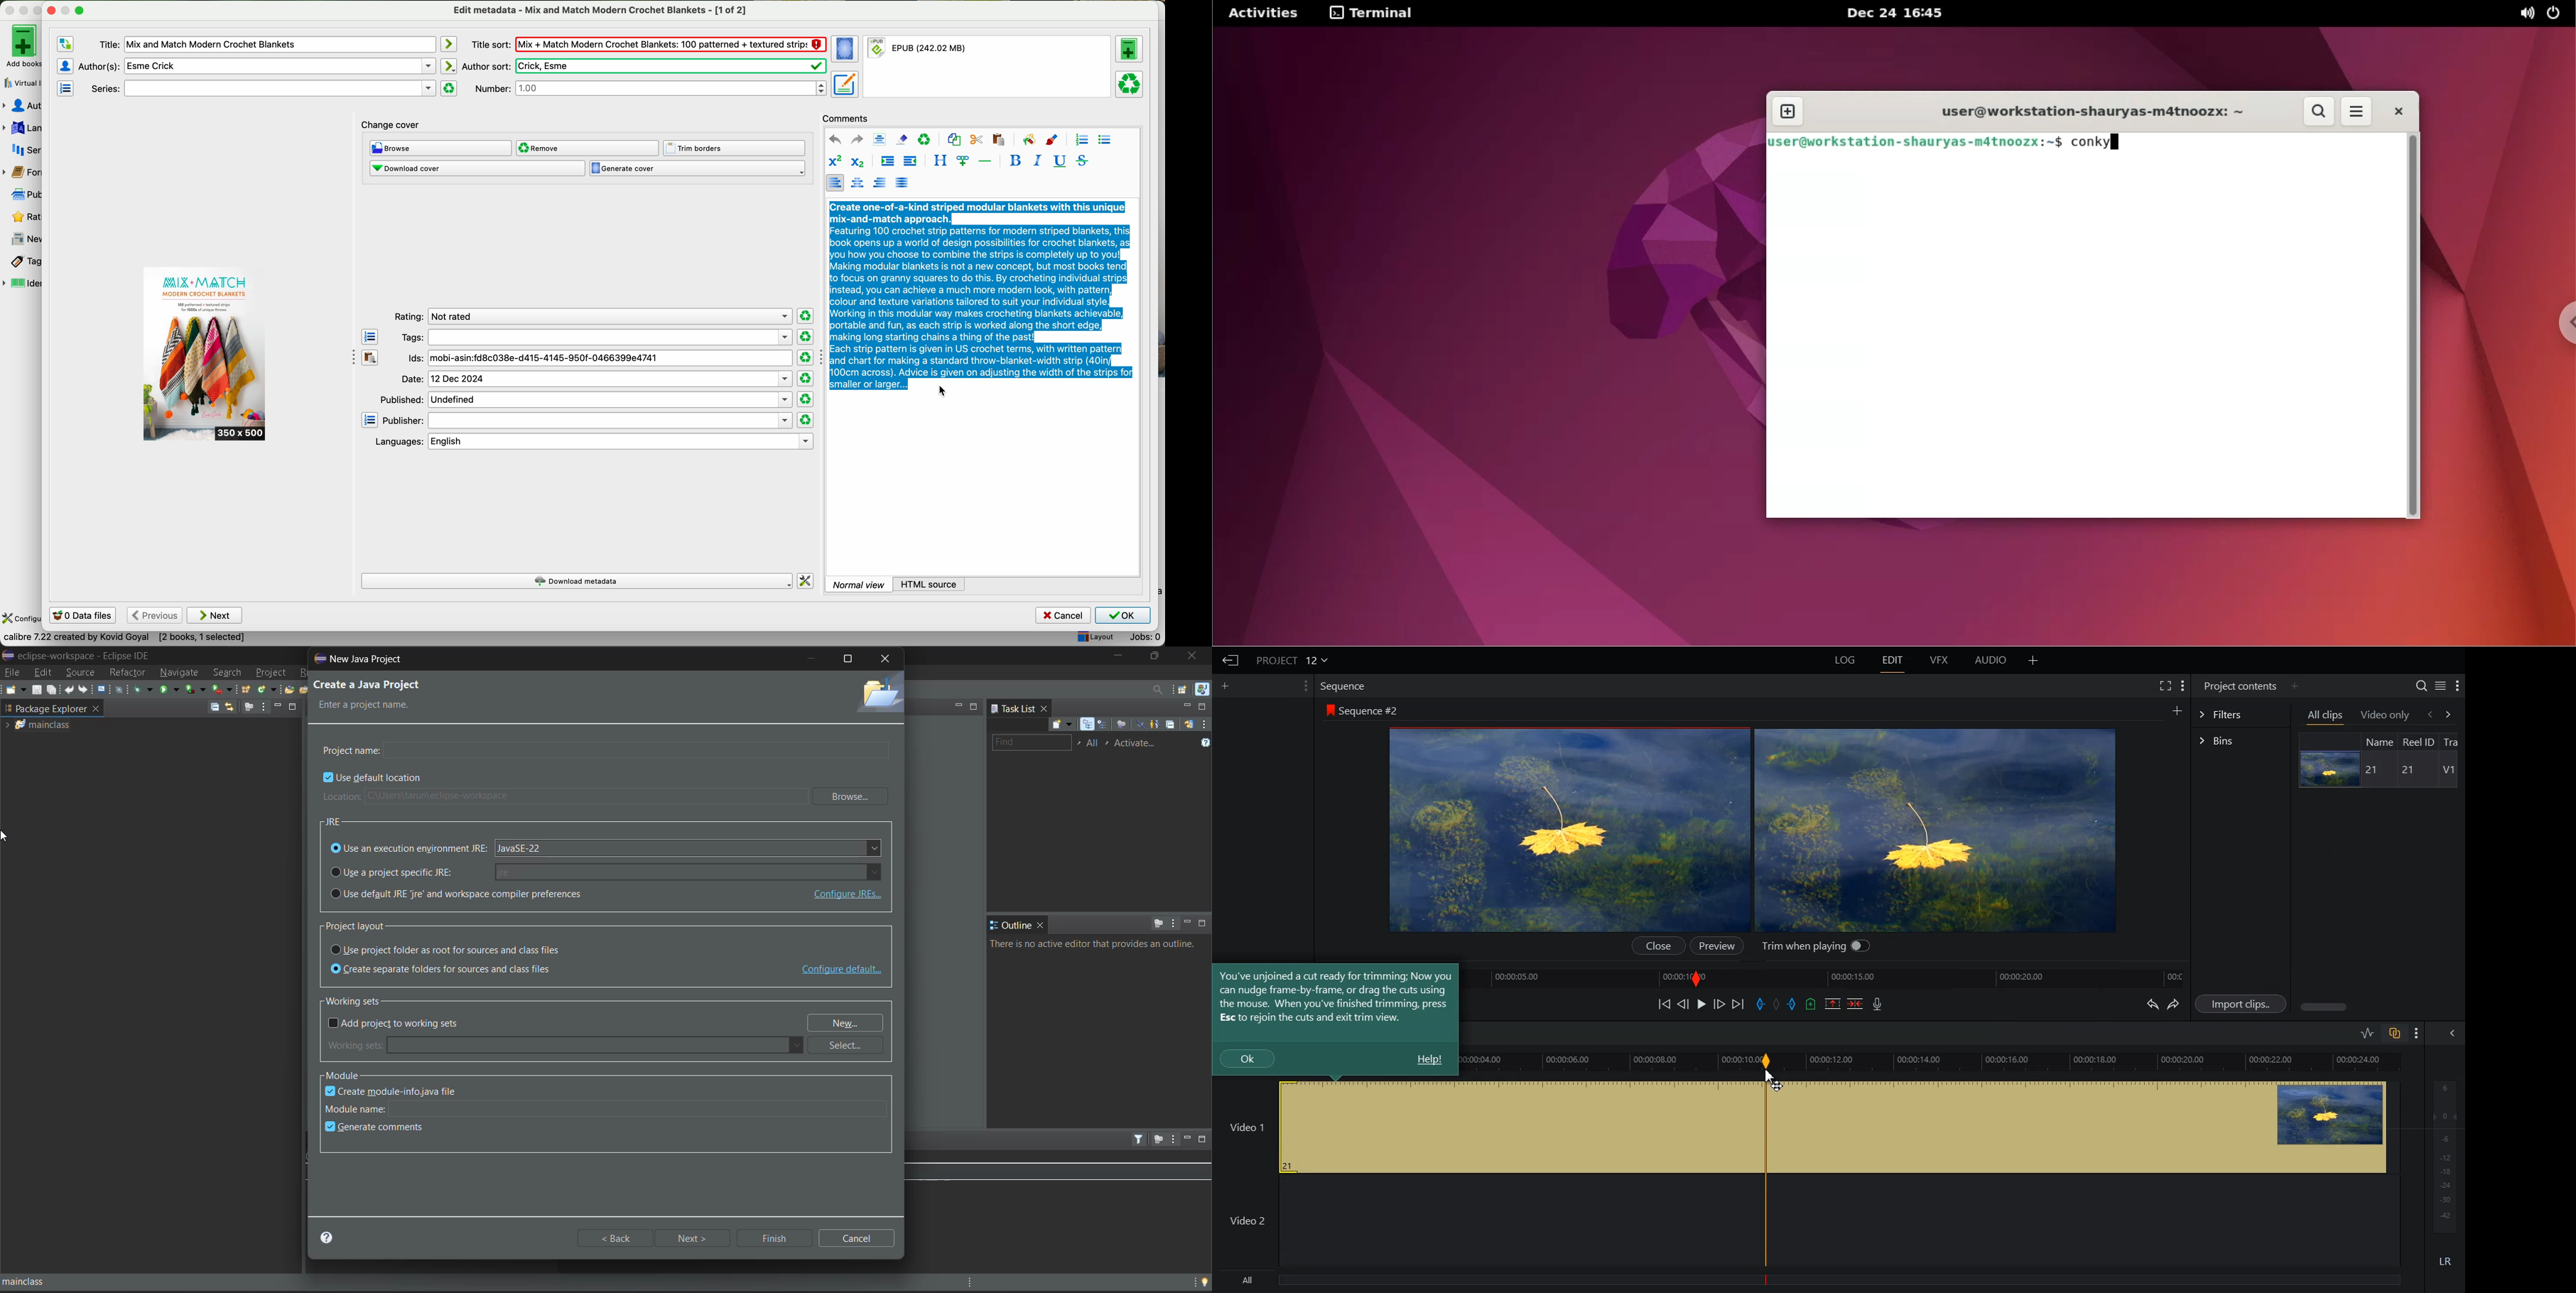 This screenshot has height=1316, width=2576. I want to click on underline, so click(1059, 162).